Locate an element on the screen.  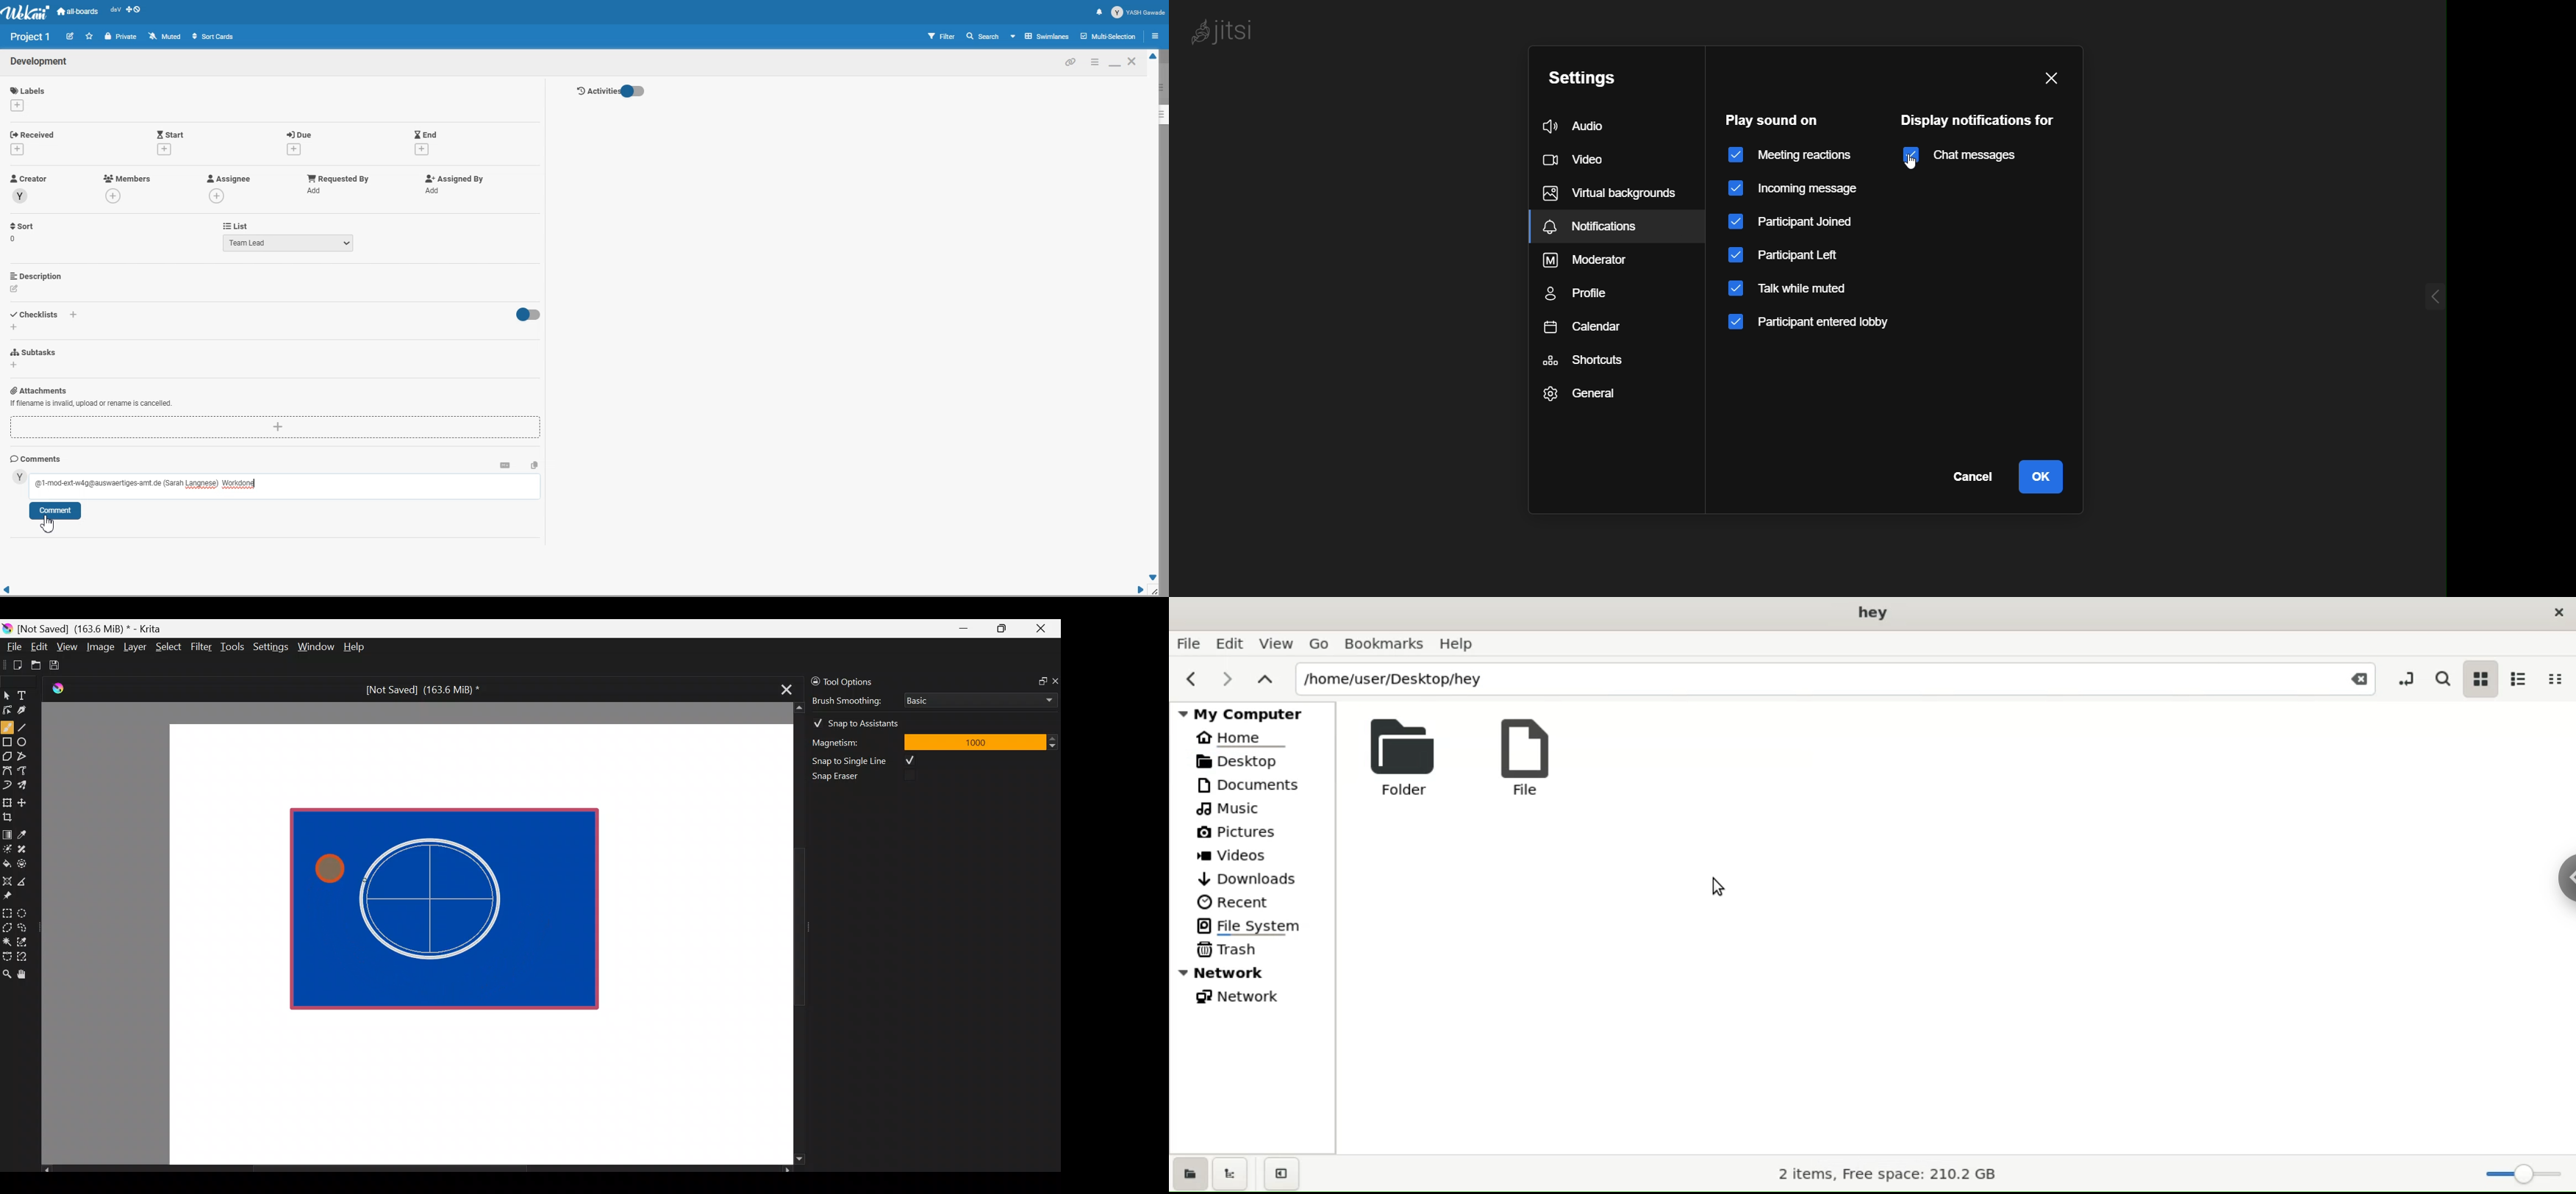
Dynamic brush tool is located at coordinates (8, 785).